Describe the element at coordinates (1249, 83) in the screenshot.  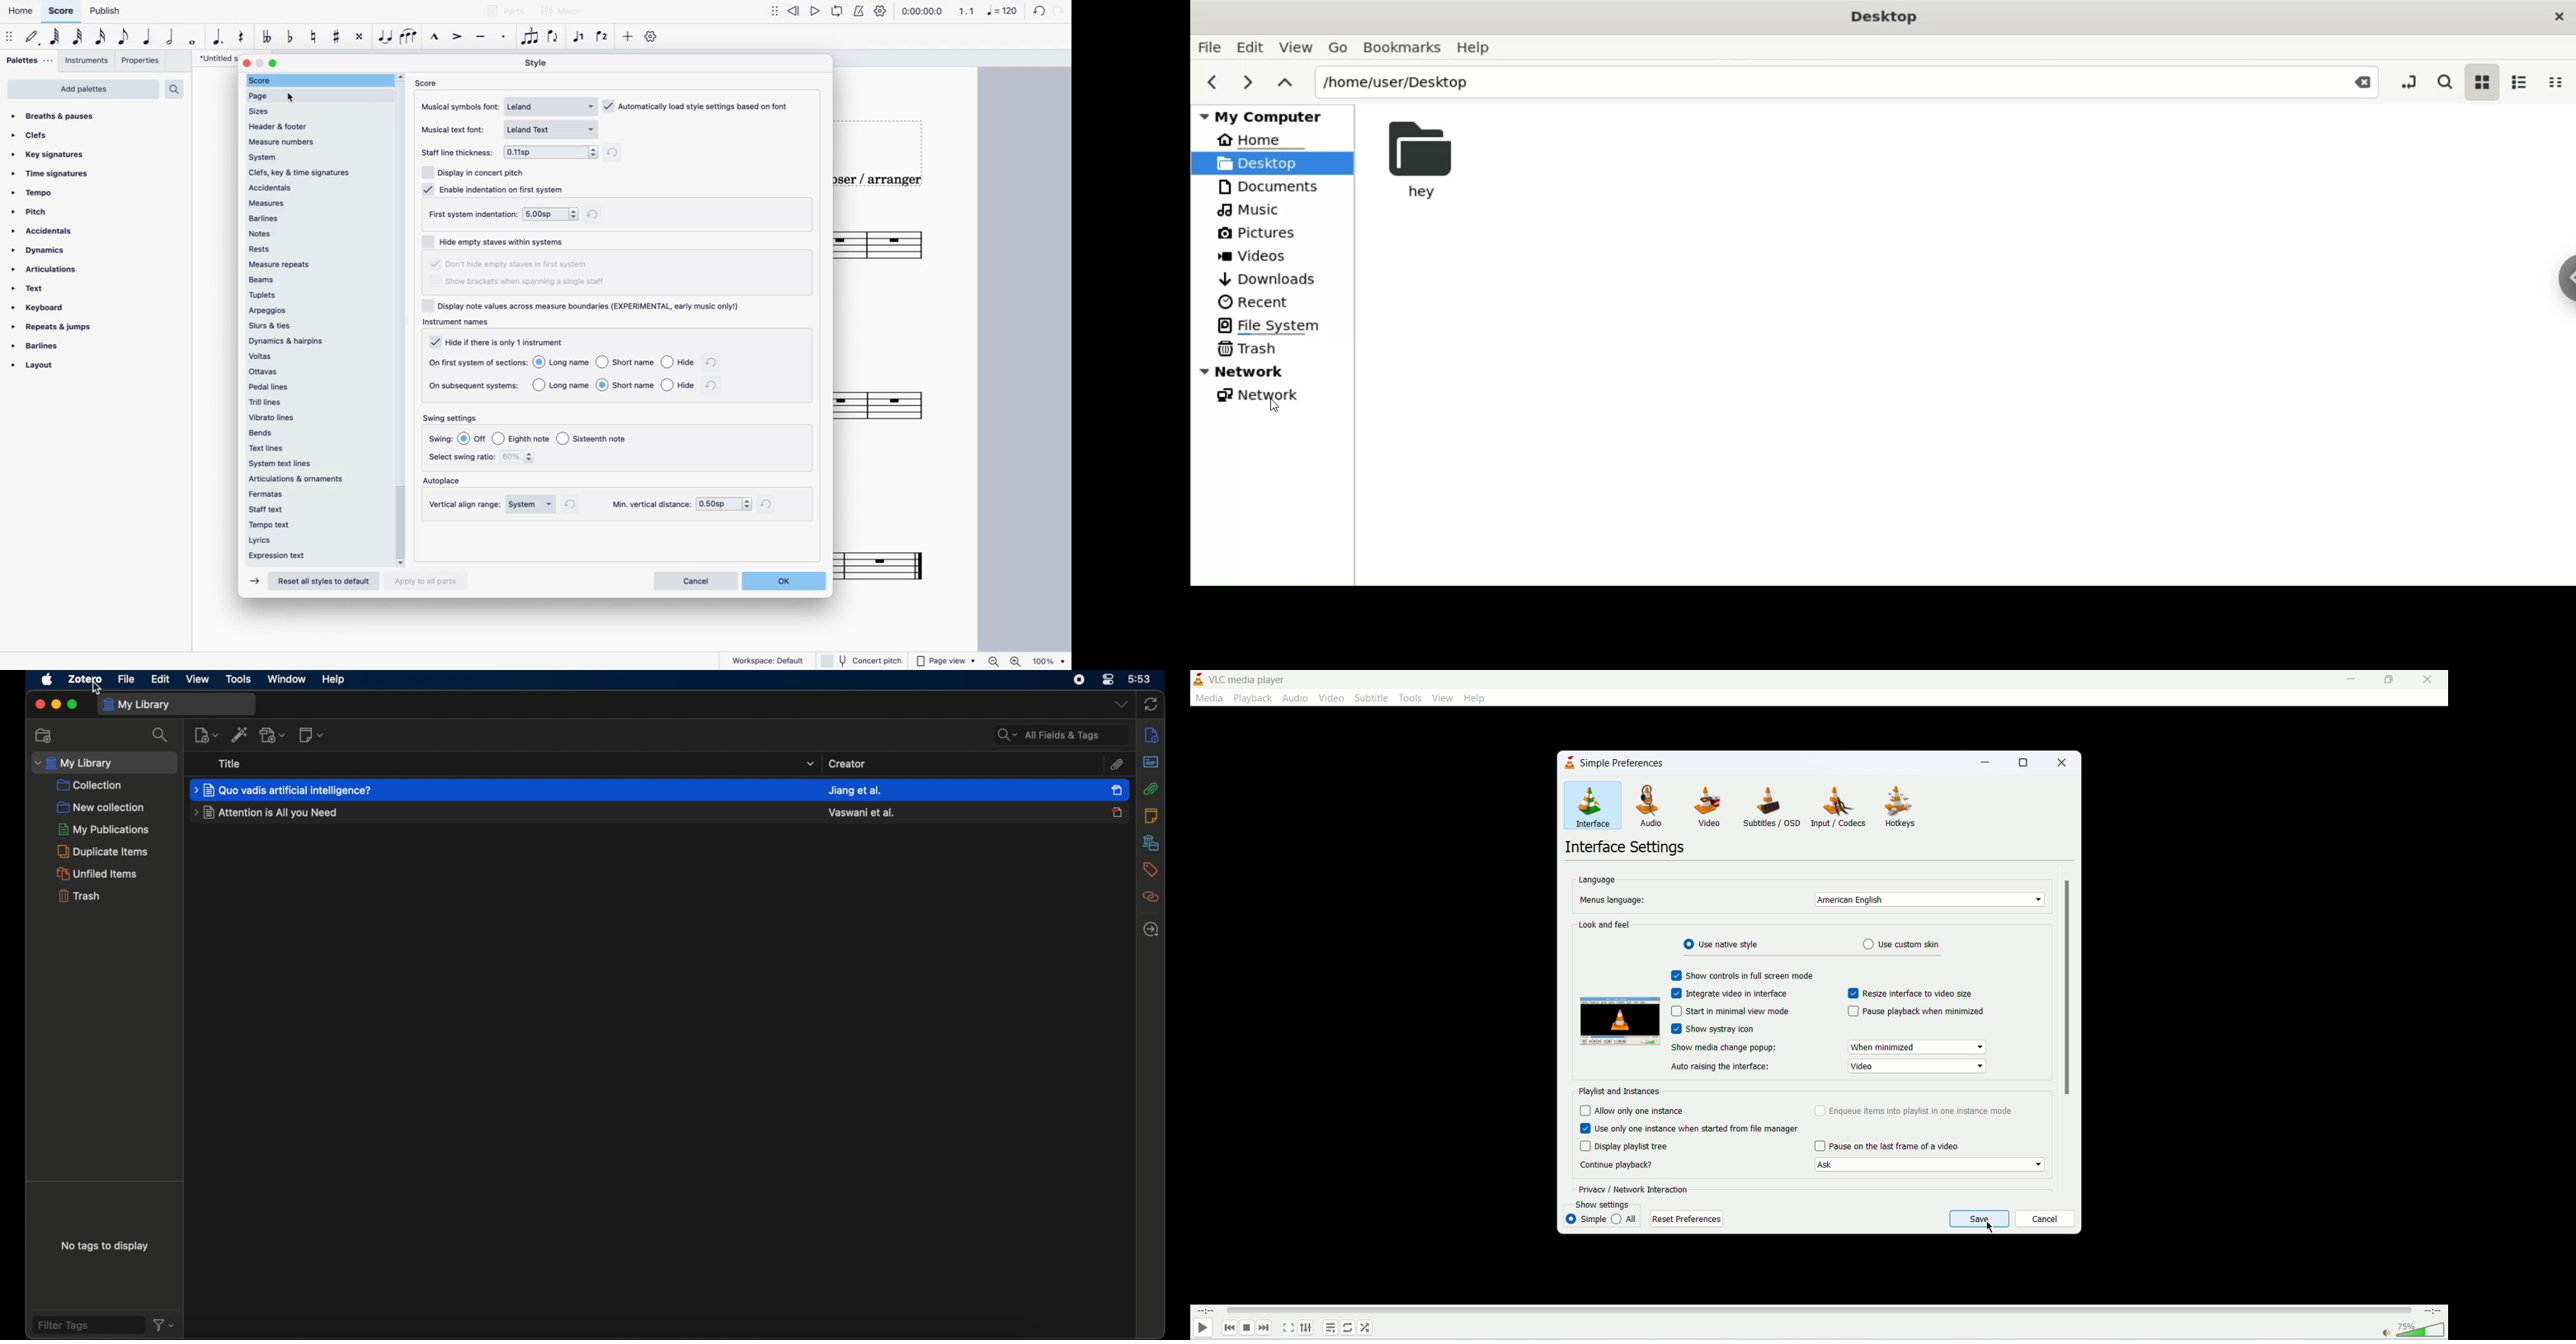
I see `next` at that location.